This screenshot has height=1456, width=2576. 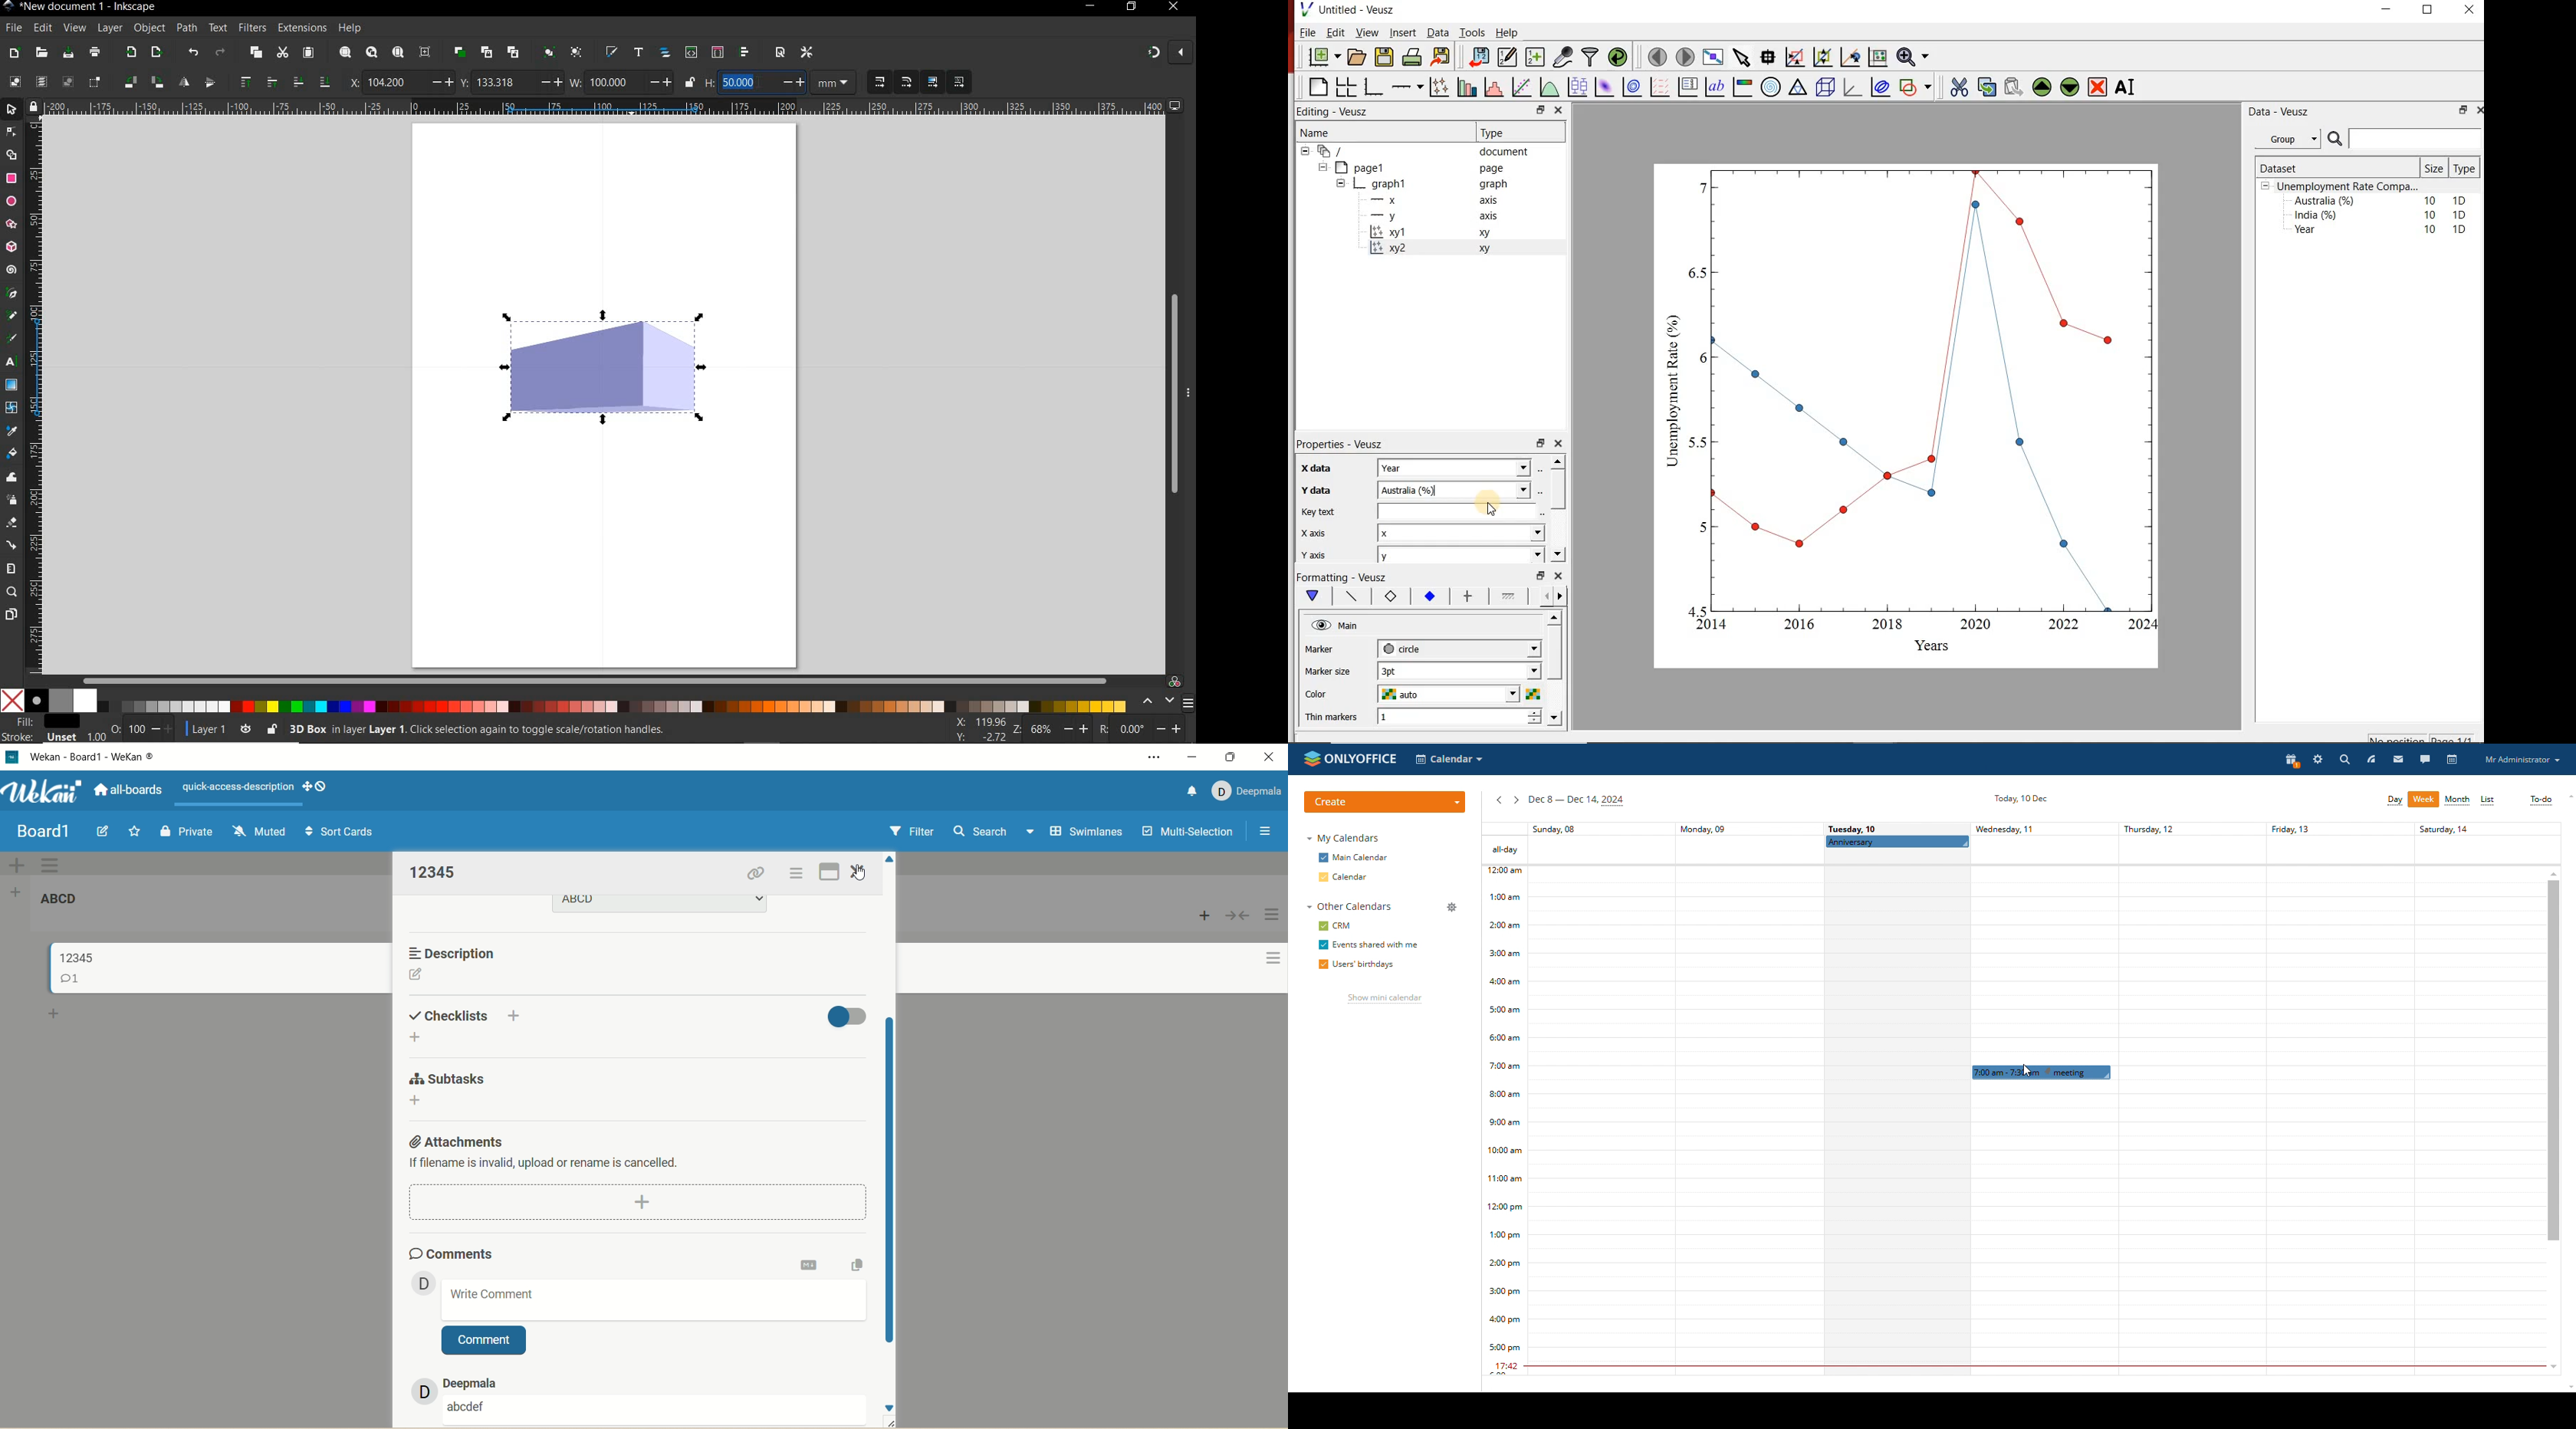 I want to click on Group, so click(x=2290, y=139).